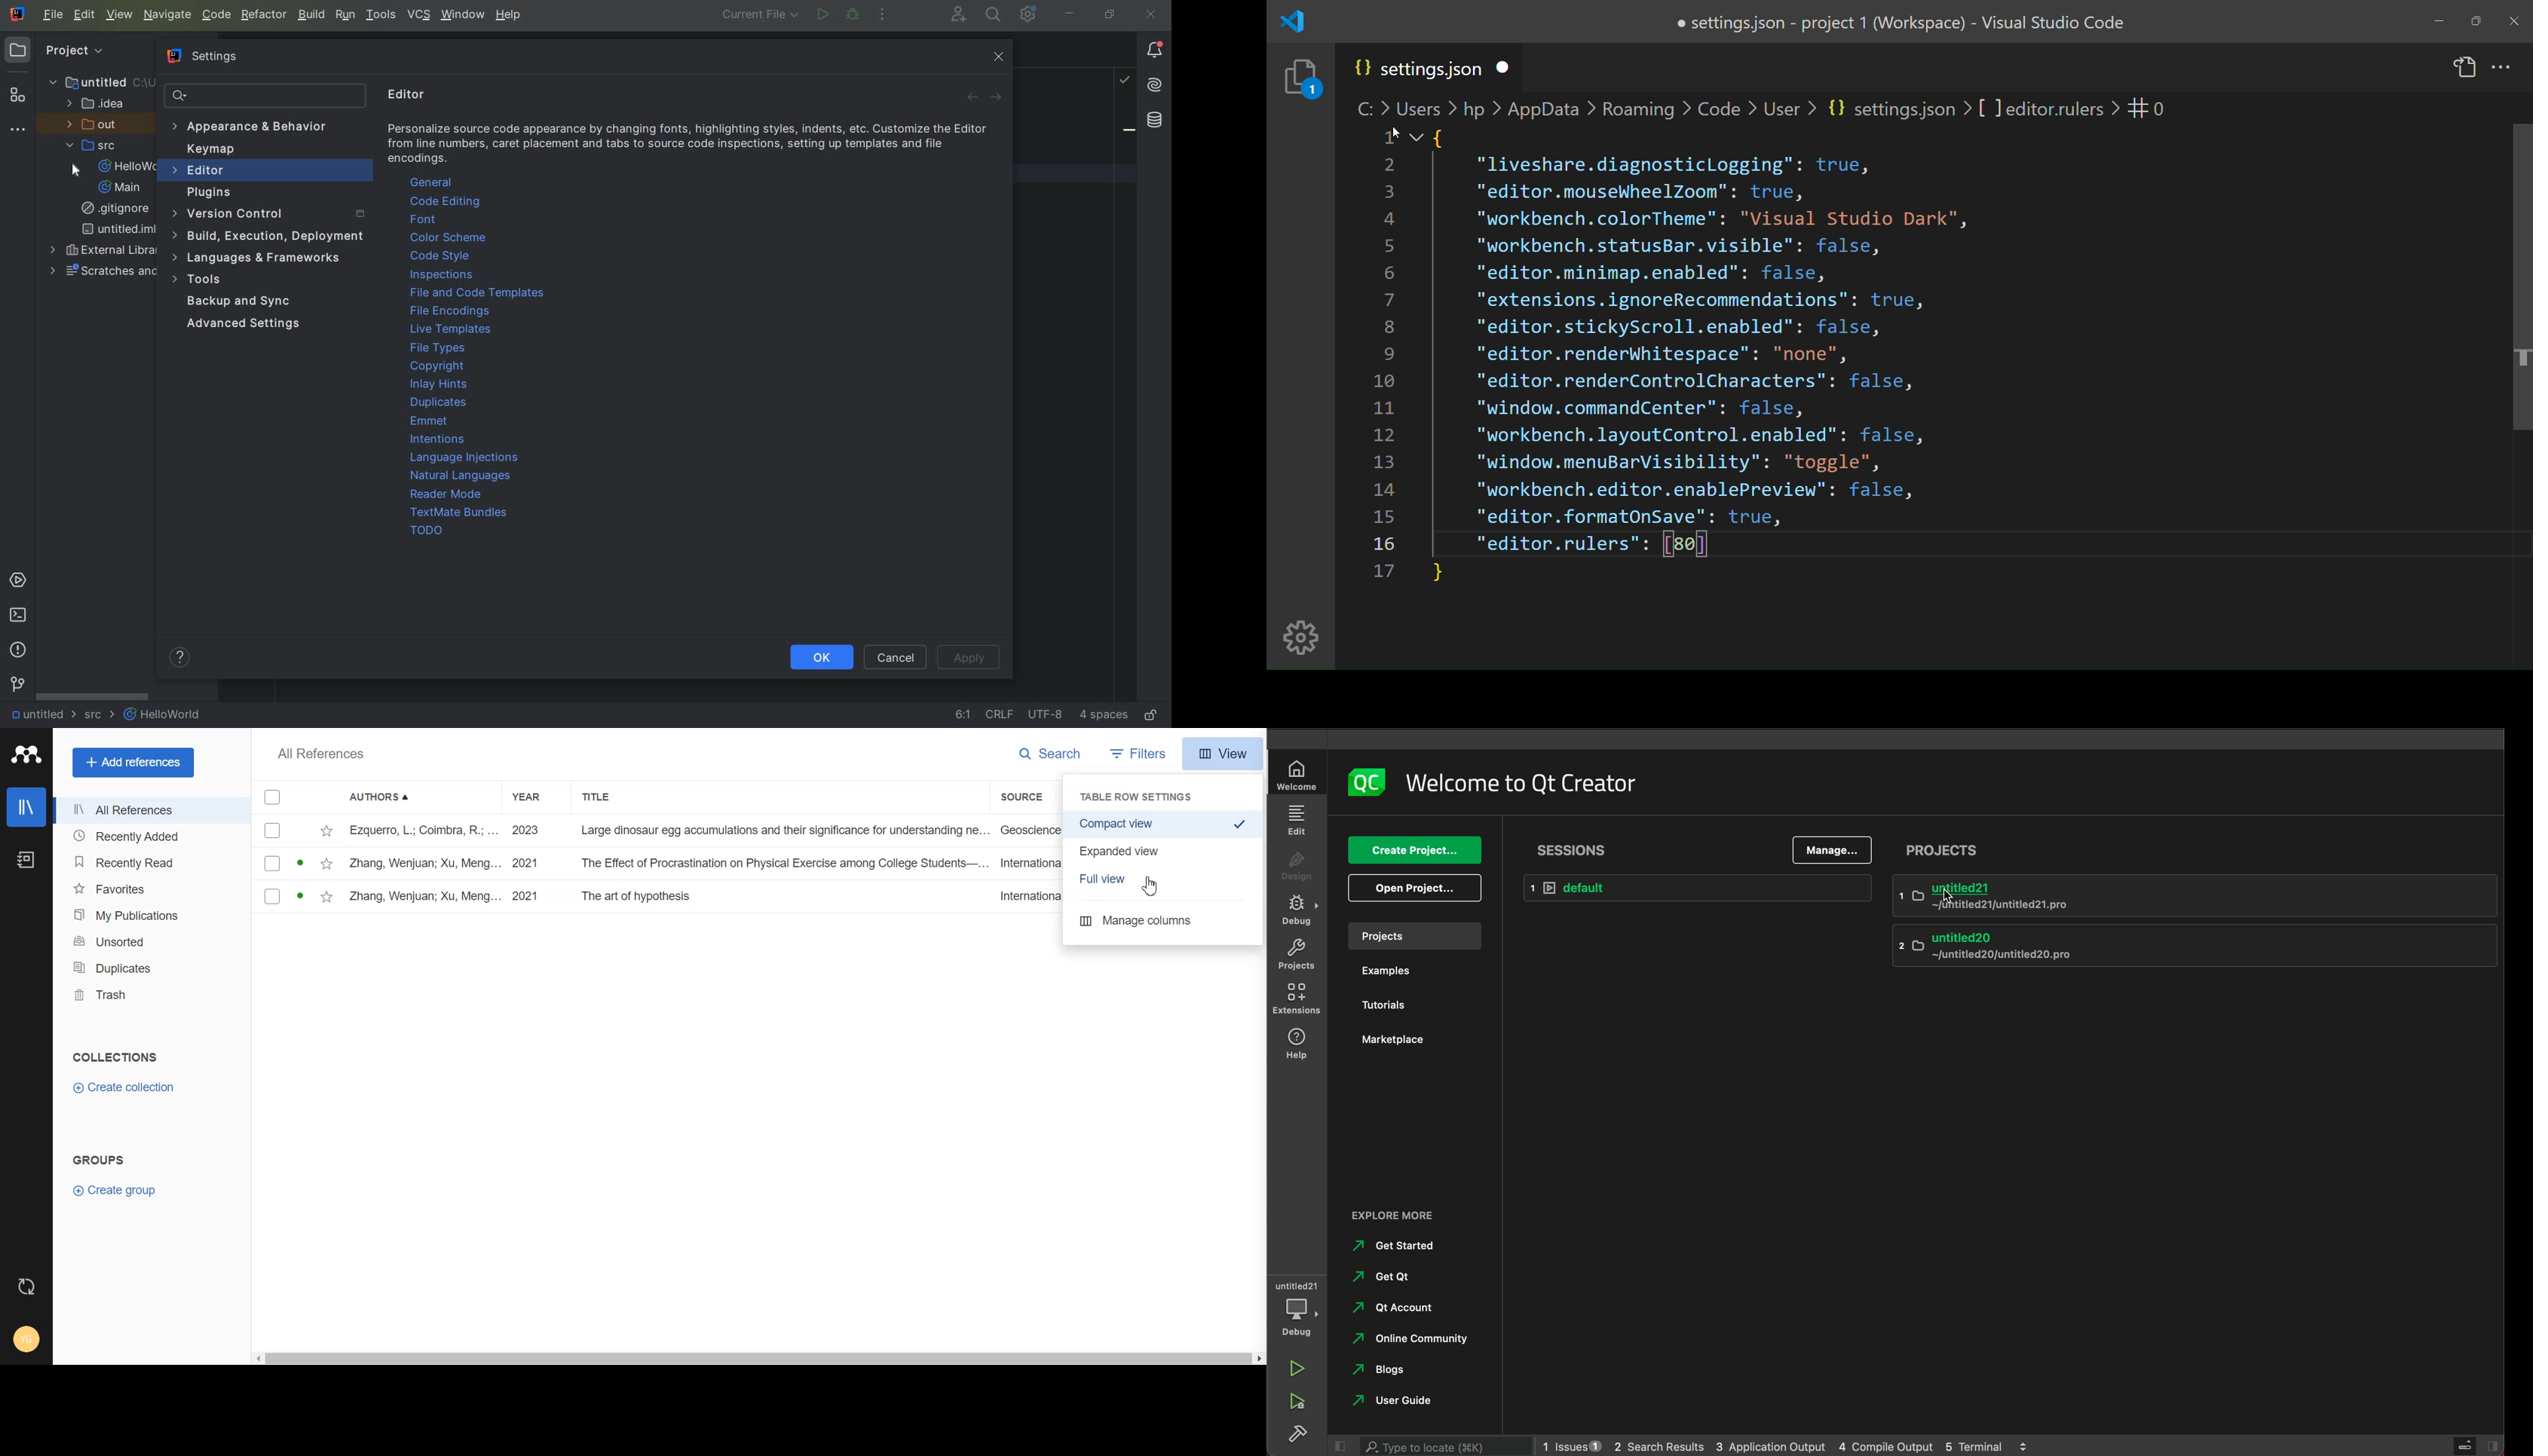 Image resolution: width=2548 pixels, height=1456 pixels. What do you see at coordinates (43, 715) in the screenshot?
I see `UNTITLED` at bounding box center [43, 715].